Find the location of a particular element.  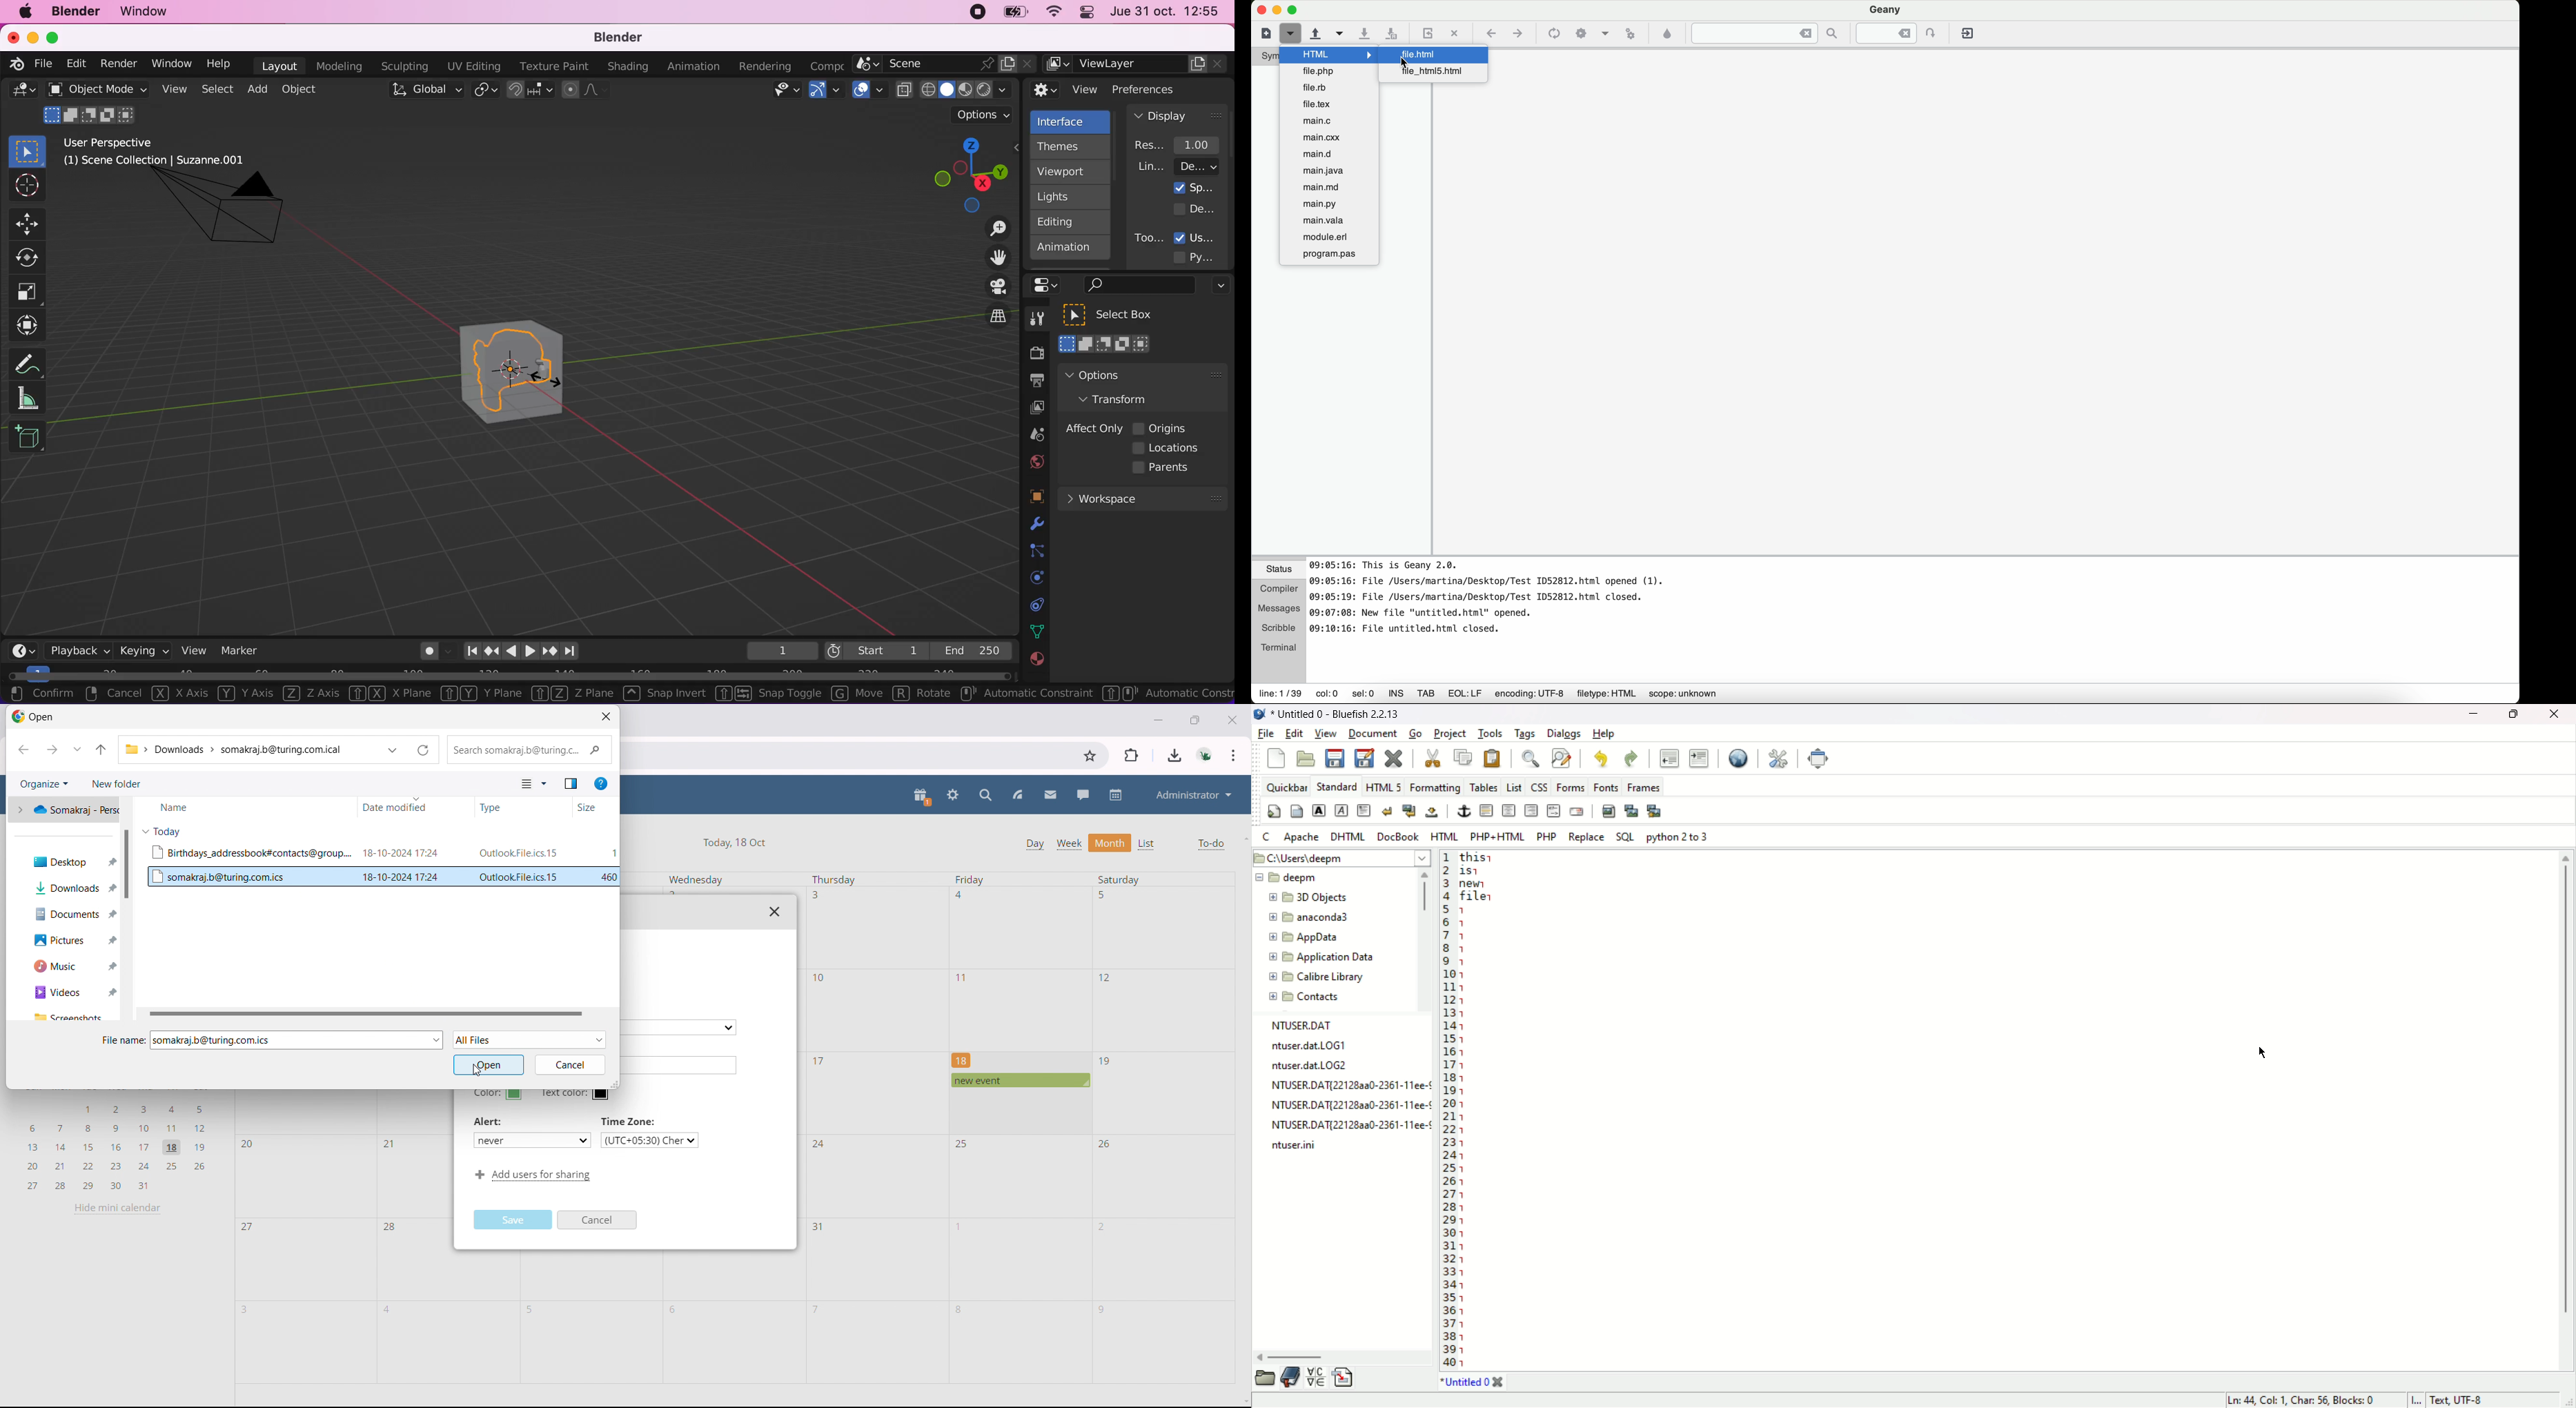

open an existing file is located at coordinates (1315, 32).